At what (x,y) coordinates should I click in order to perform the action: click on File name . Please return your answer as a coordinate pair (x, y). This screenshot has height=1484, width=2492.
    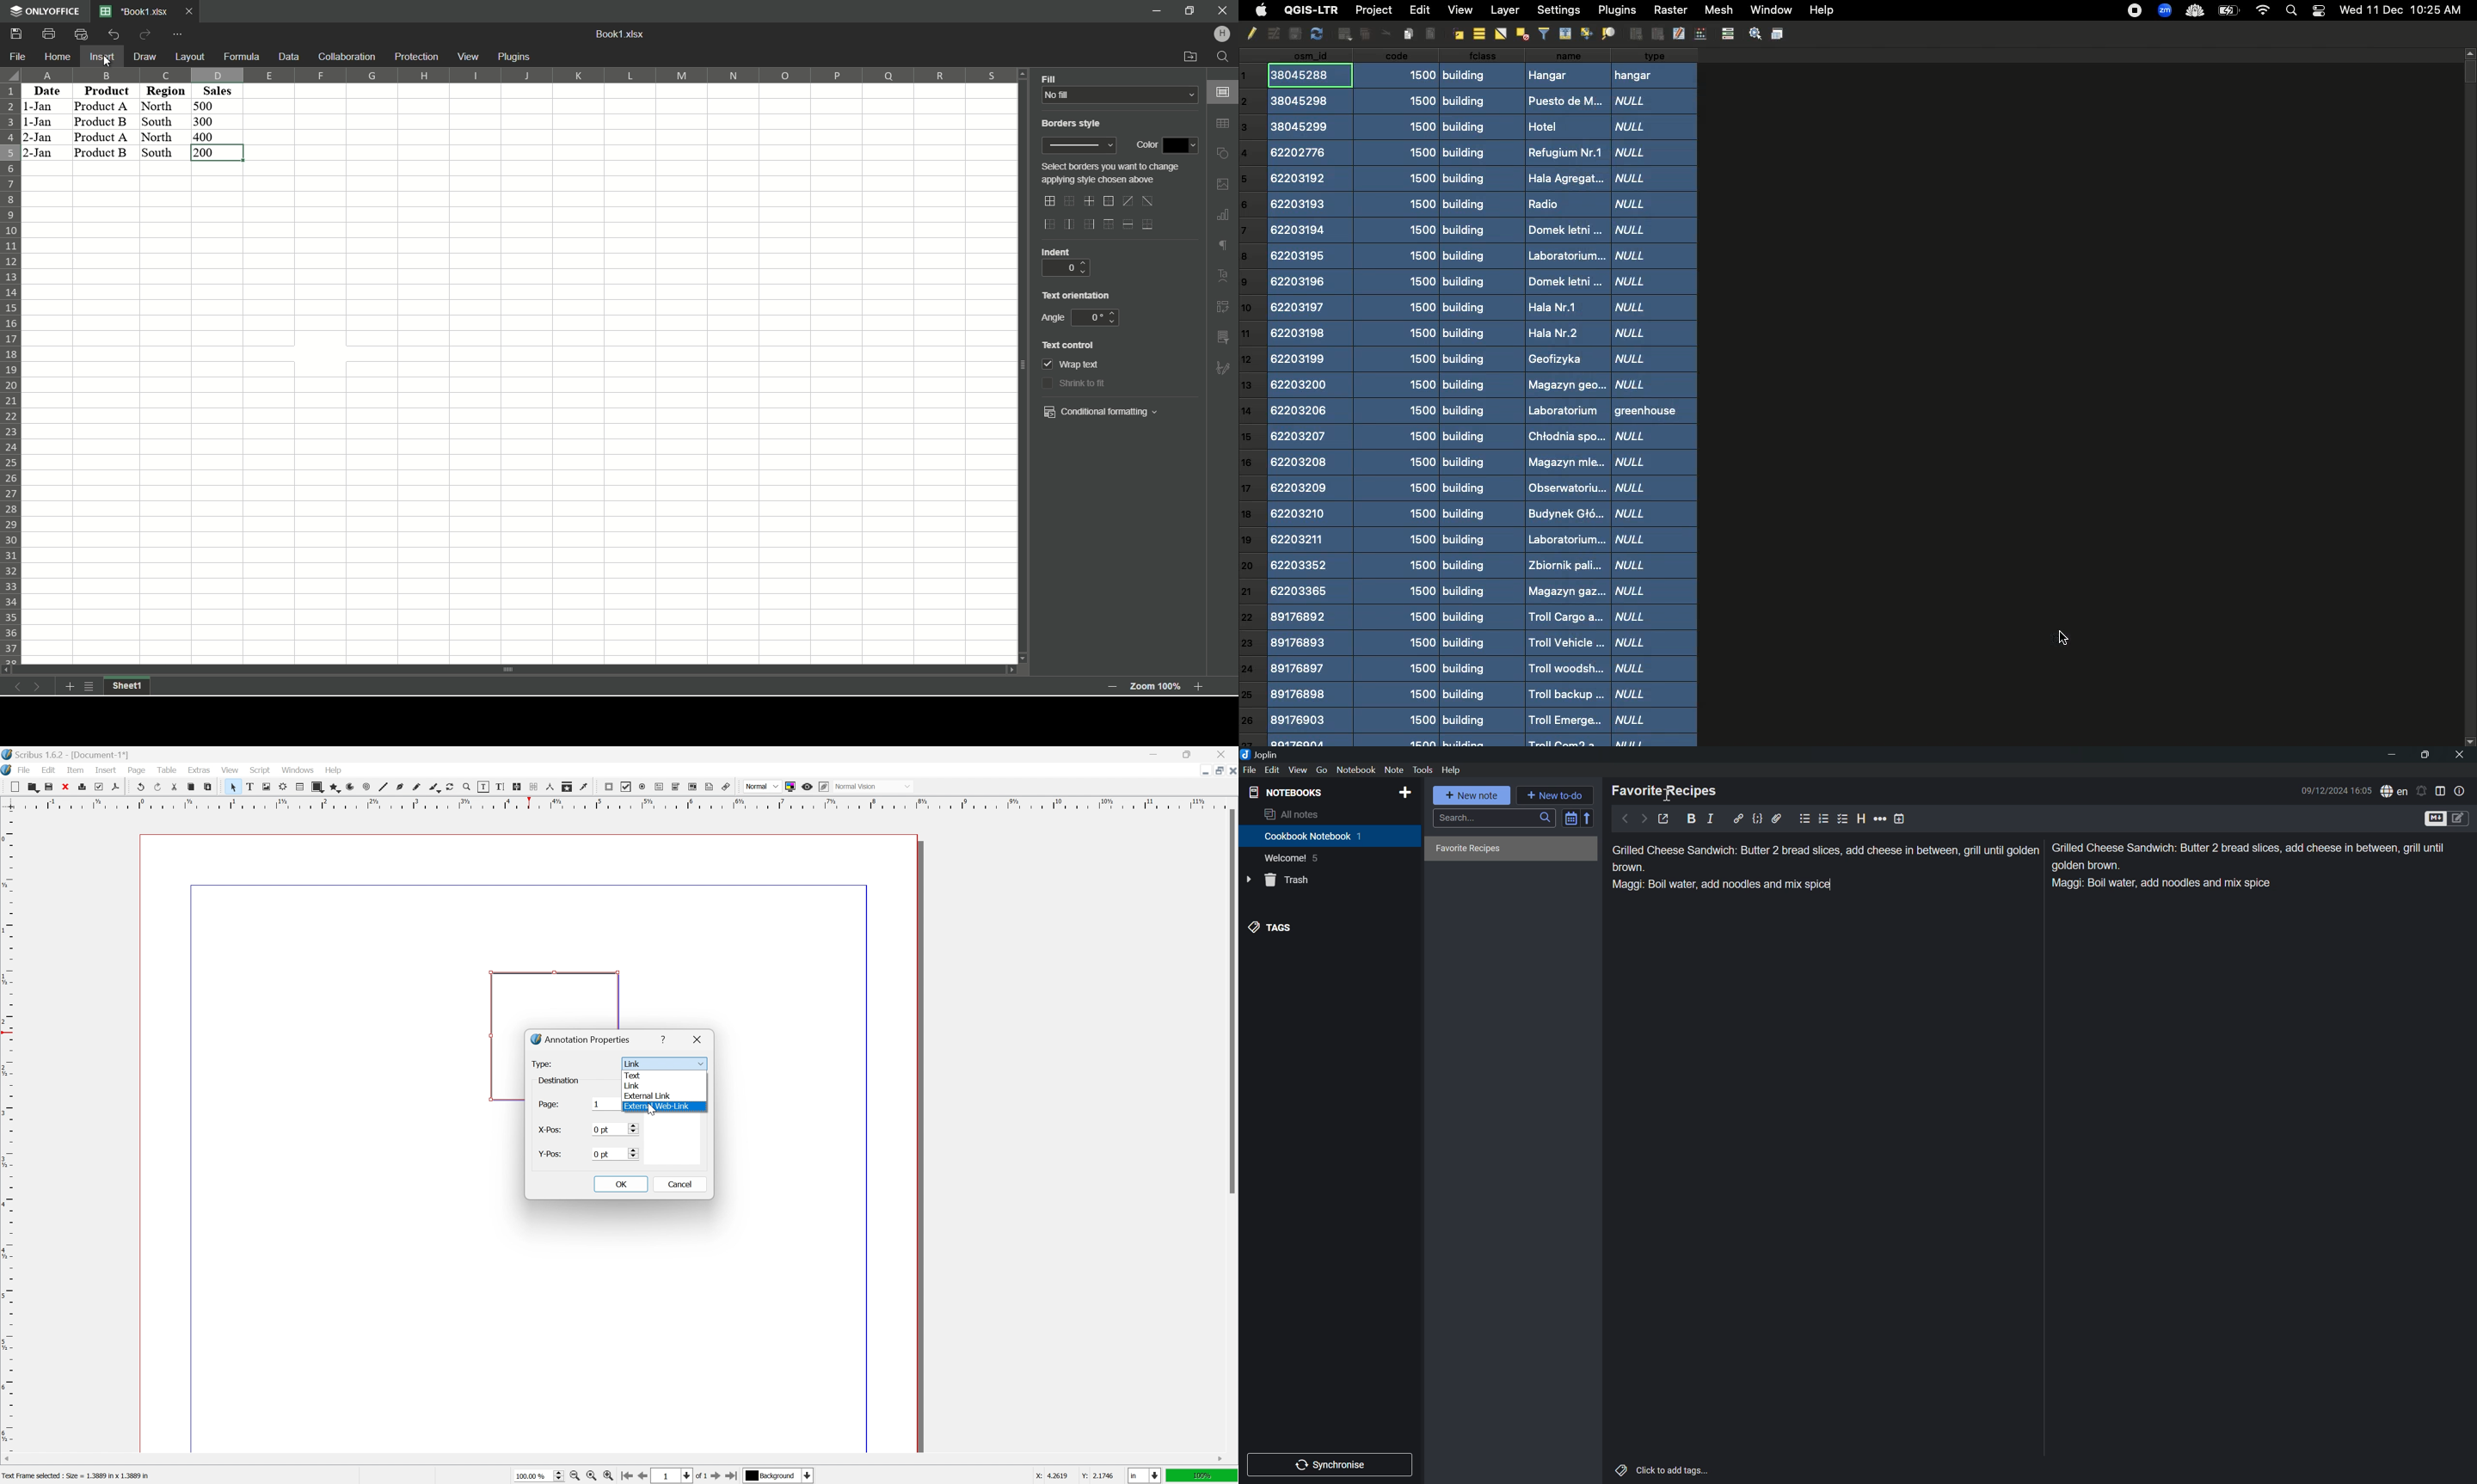
    Looking at the image, I should click on (135, 12).